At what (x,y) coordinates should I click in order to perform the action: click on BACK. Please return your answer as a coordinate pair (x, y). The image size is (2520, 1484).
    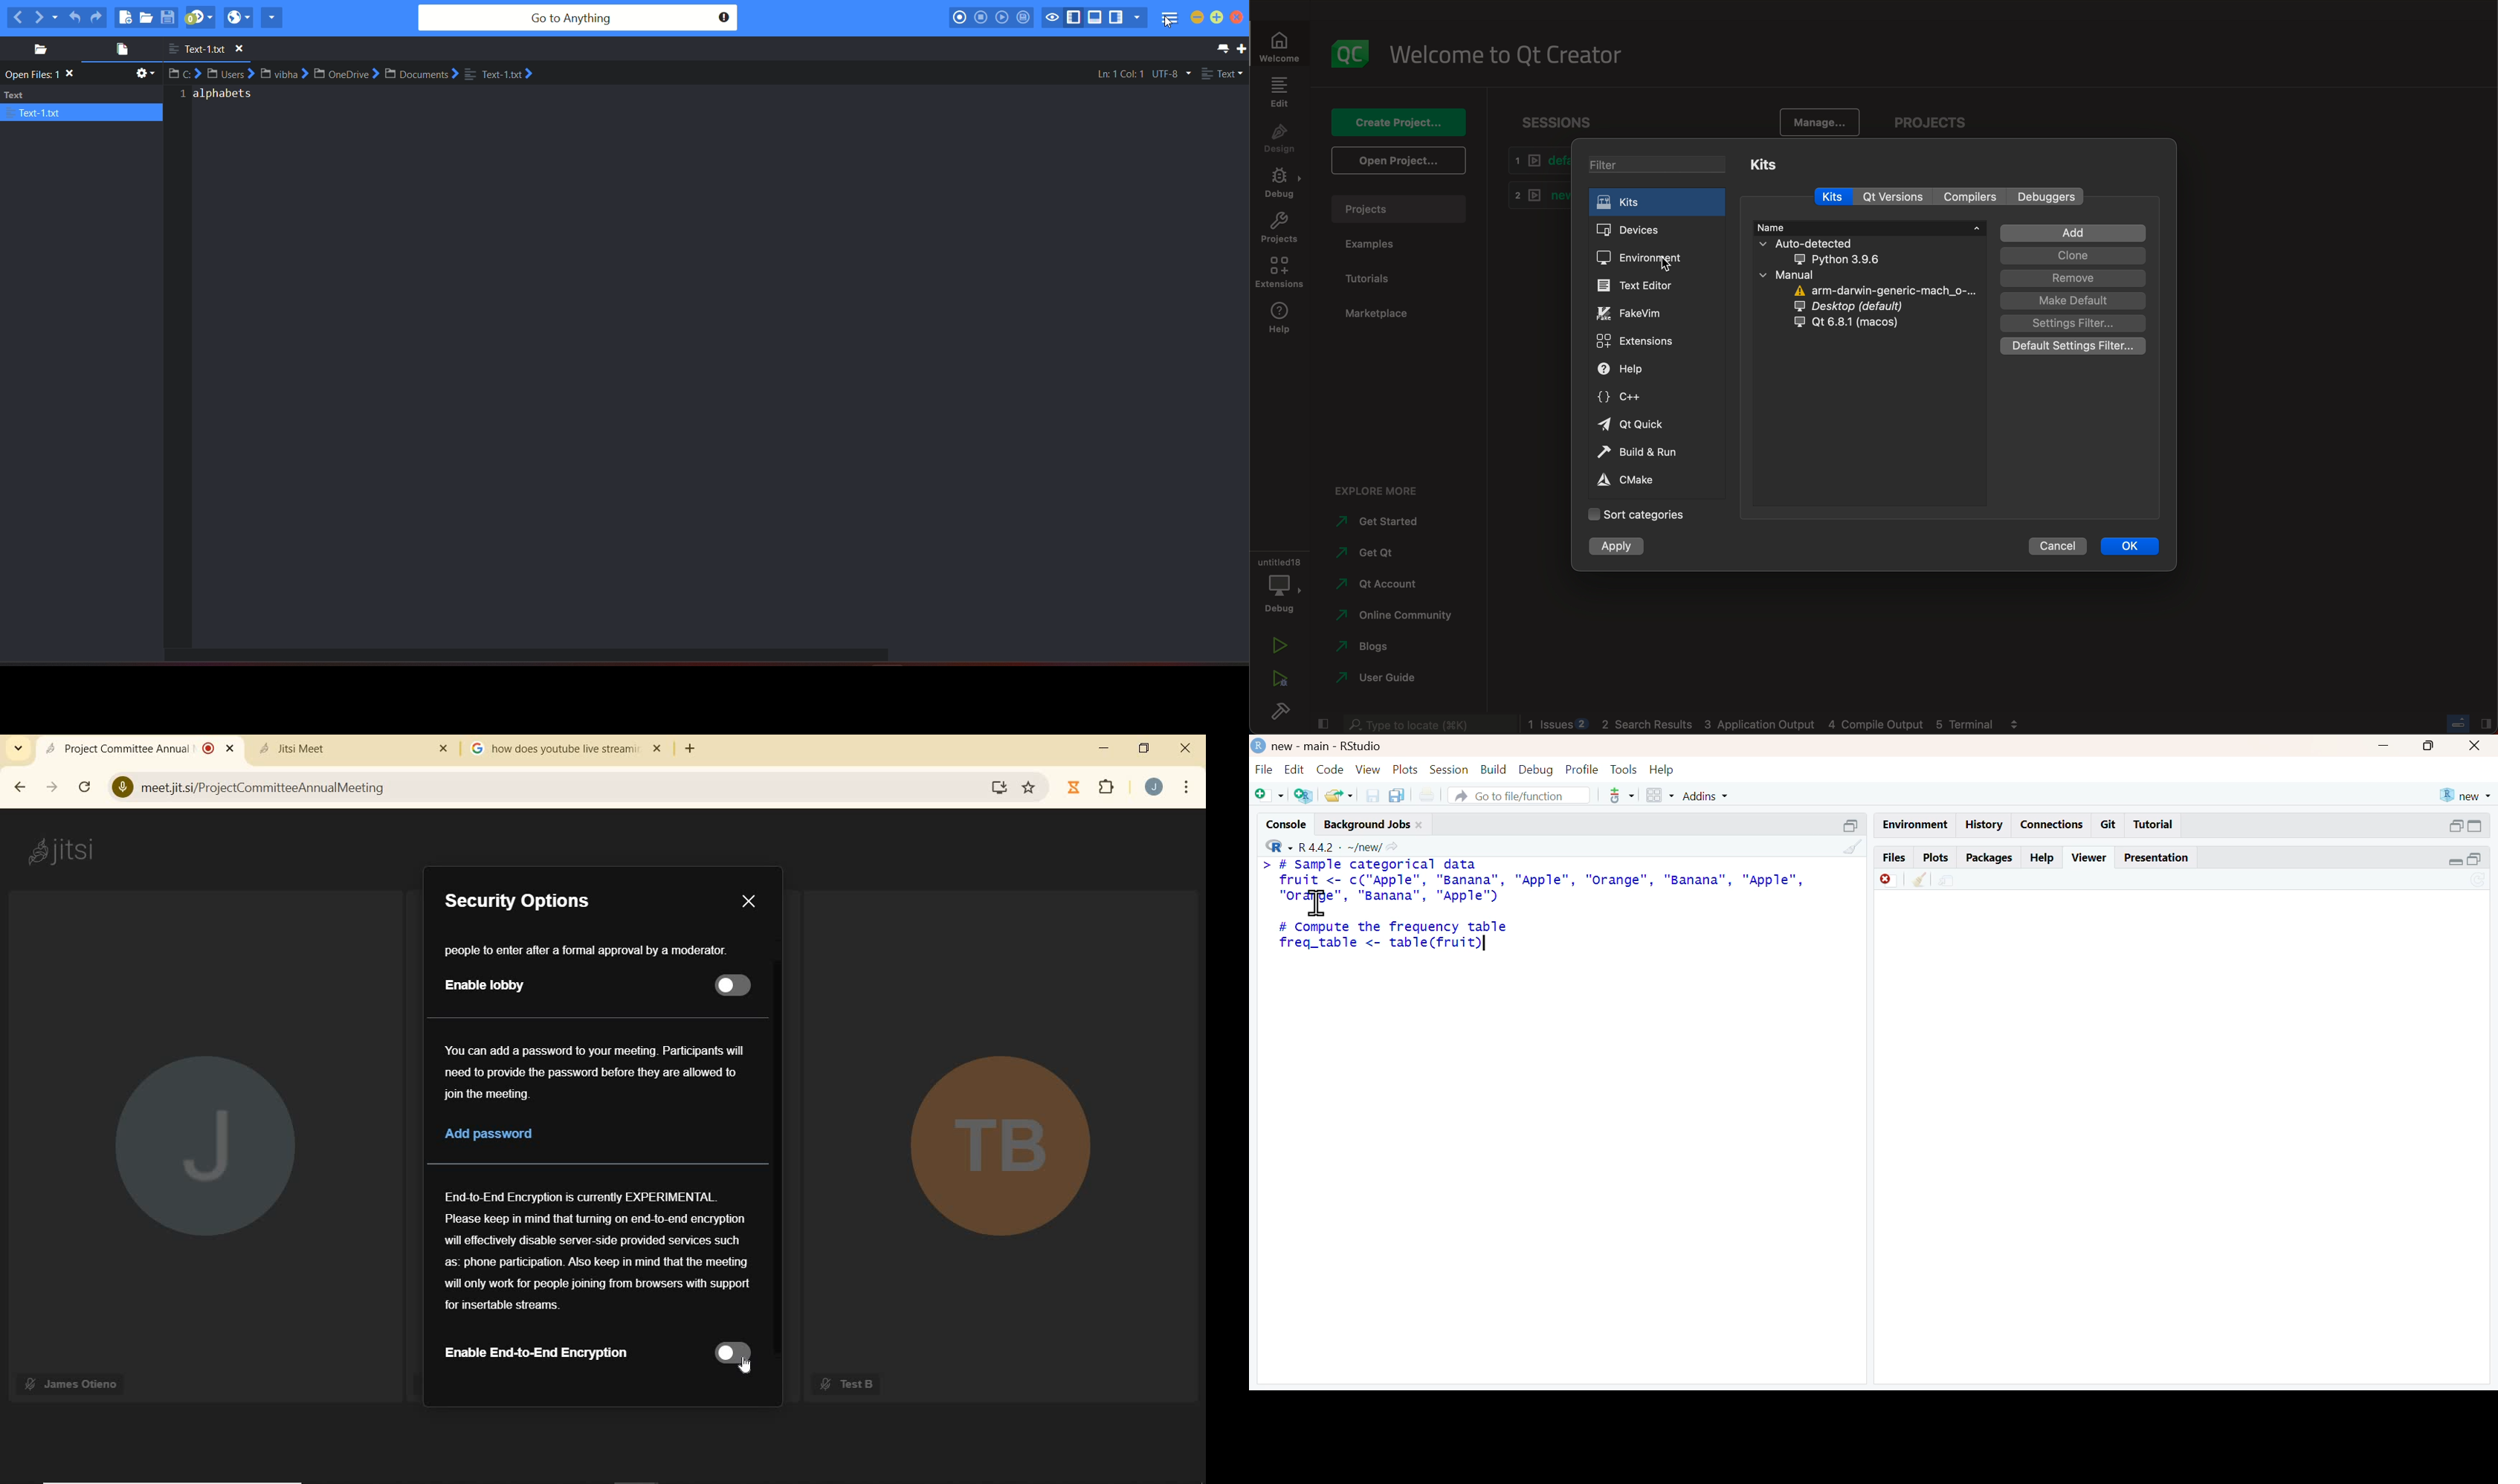
    Looking at the image, I should click on (17, 788).